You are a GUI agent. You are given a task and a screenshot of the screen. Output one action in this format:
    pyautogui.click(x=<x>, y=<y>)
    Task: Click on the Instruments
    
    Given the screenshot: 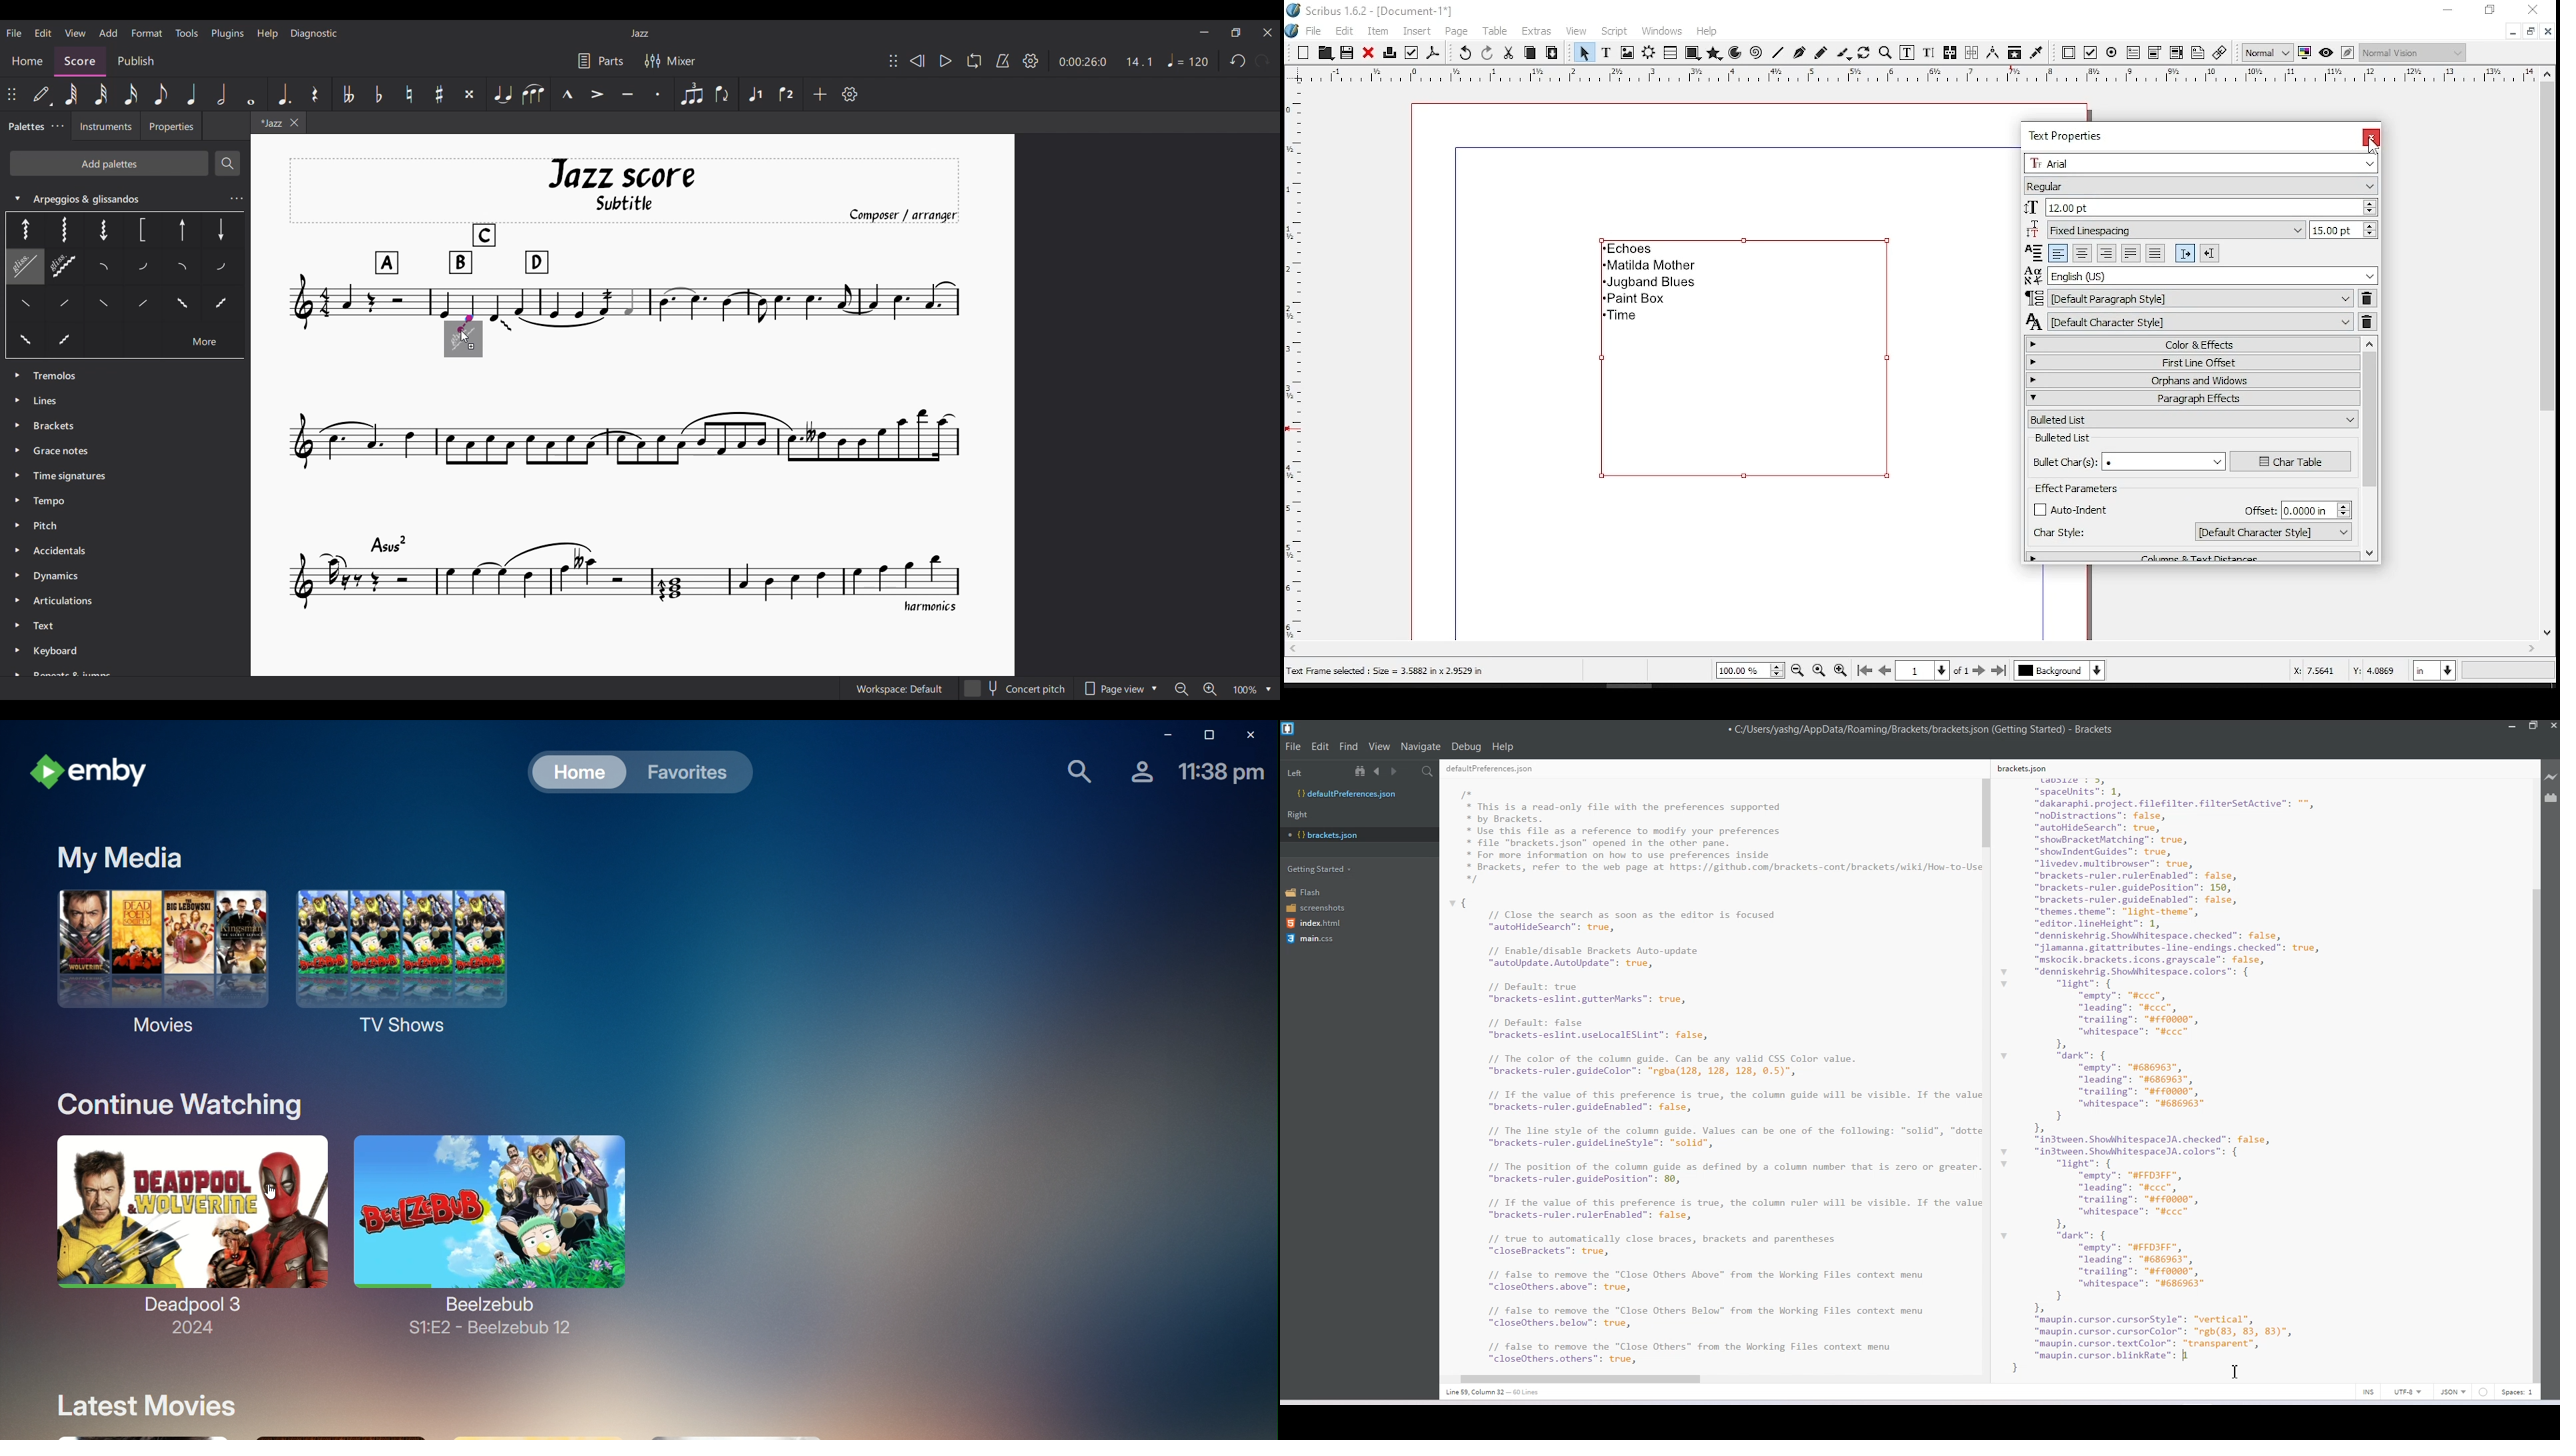 What is the action you would take?
    pyautogui.click(x=105, y=127)
    